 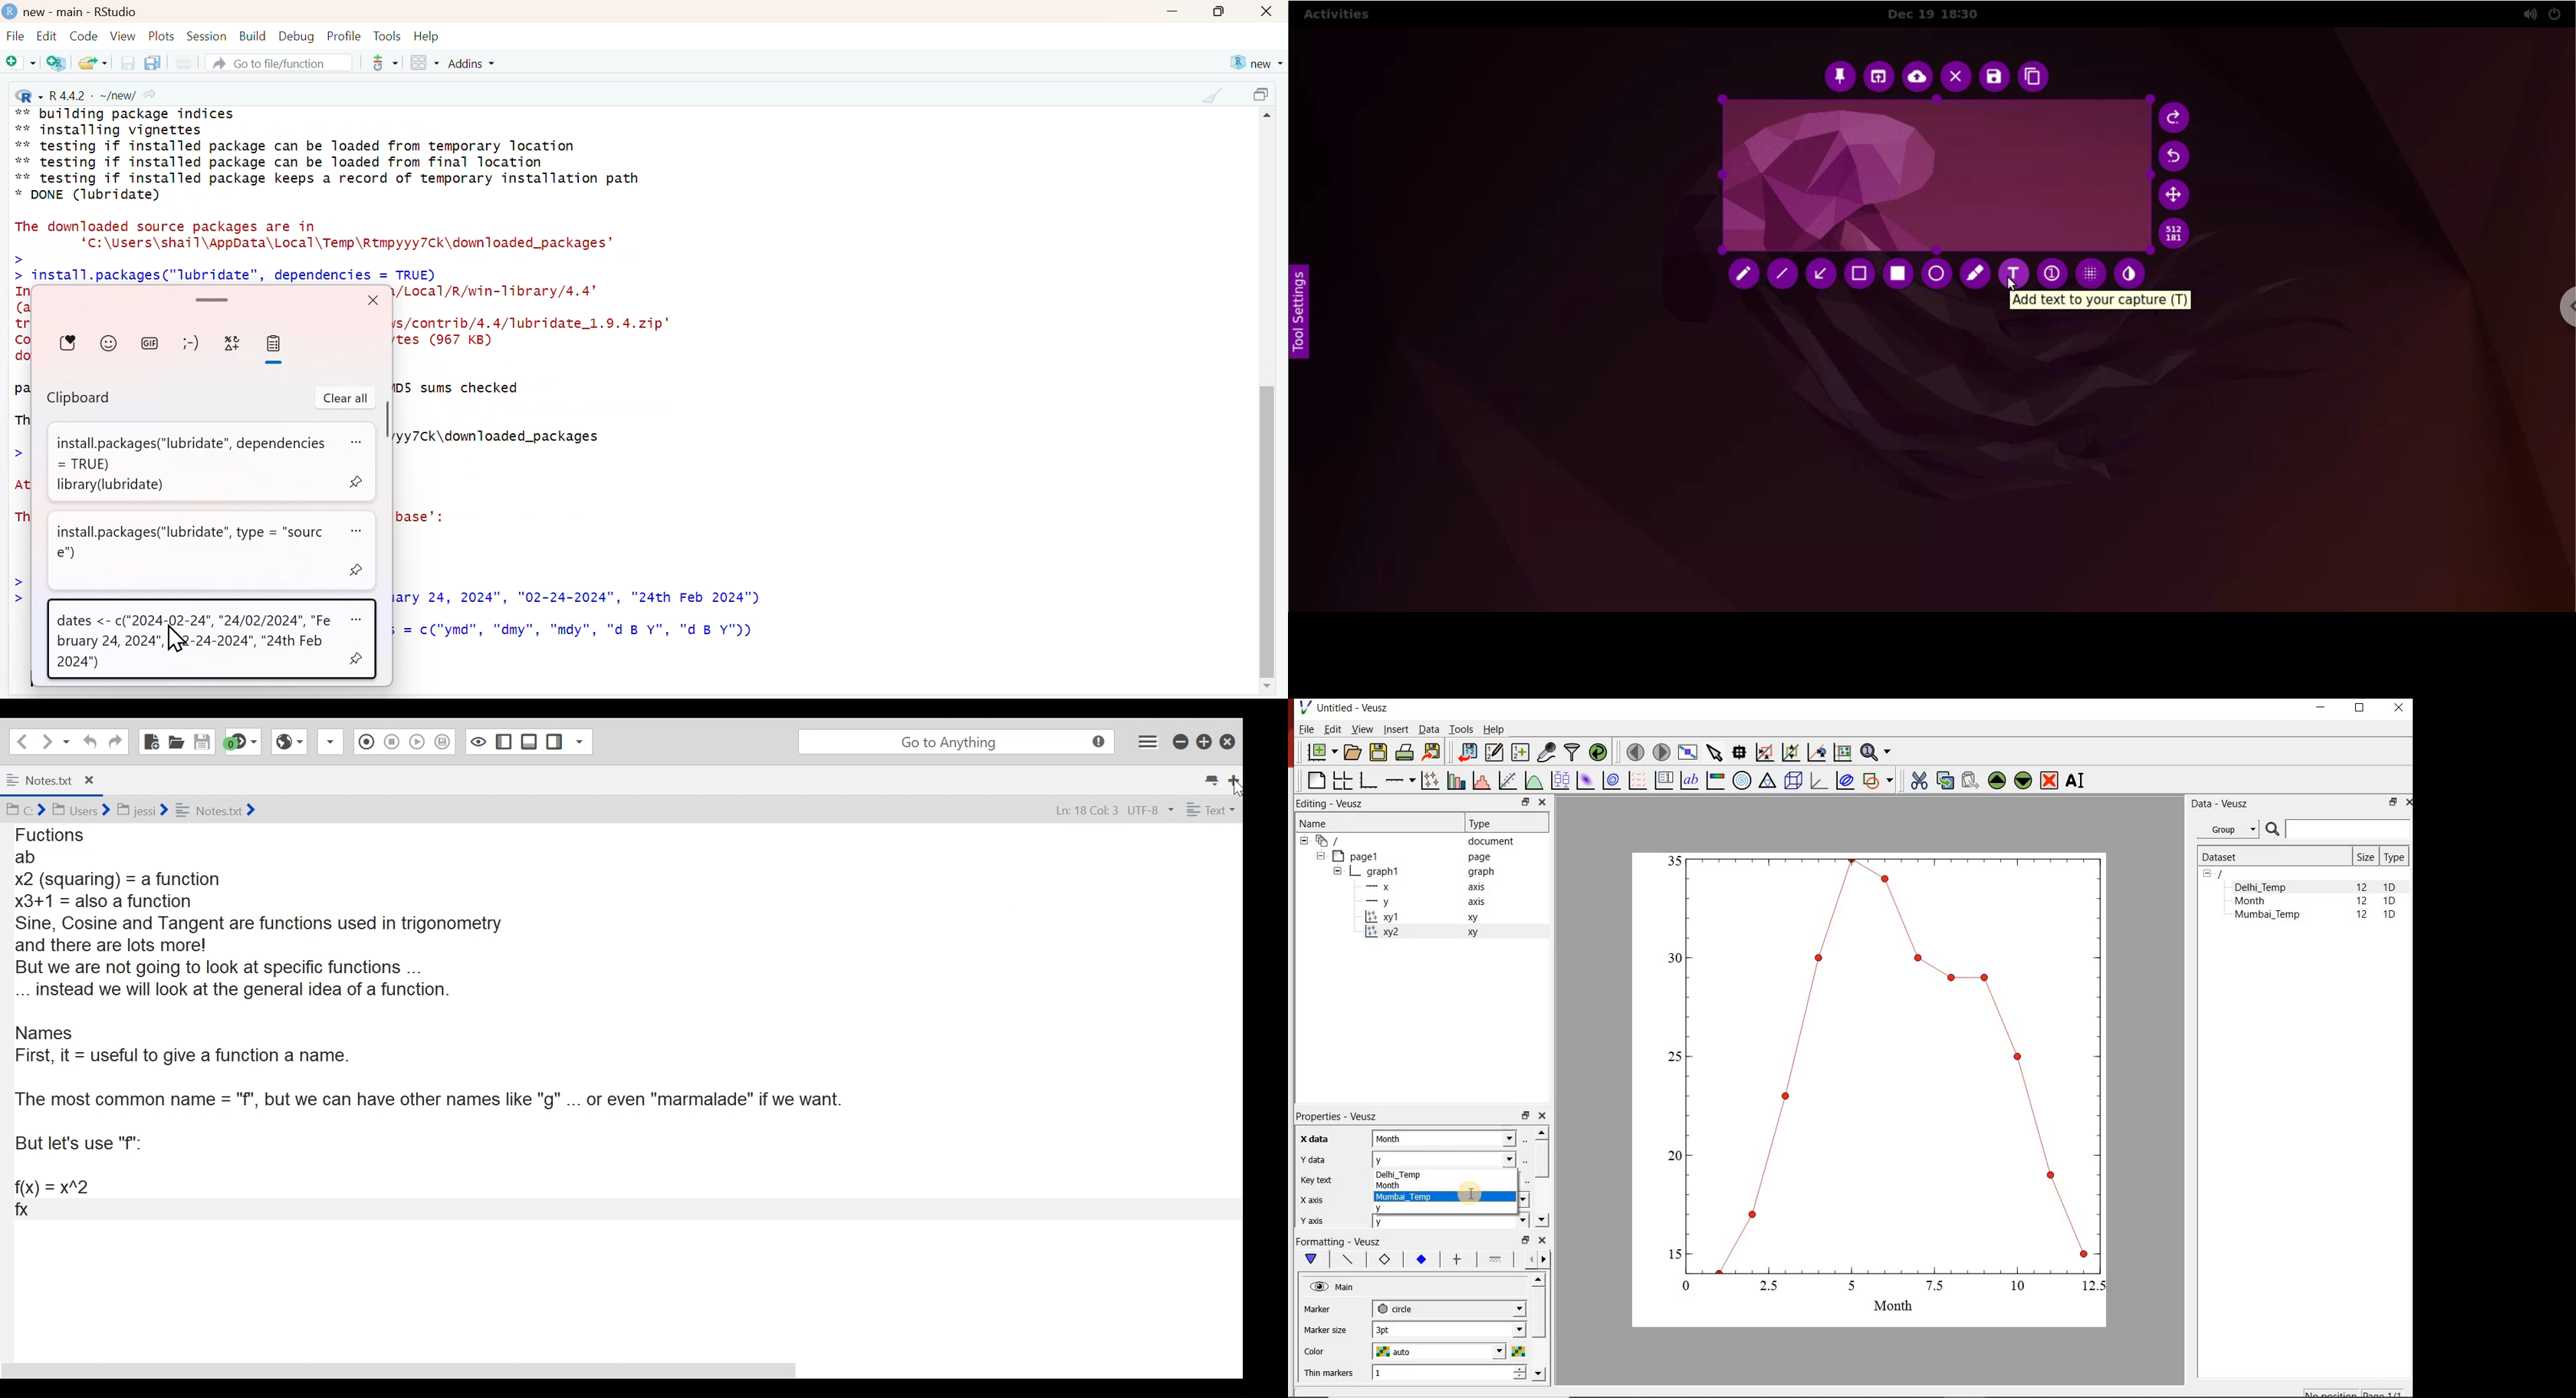 What do you see at coordinates (15, 38) in the screenshot?
I see `File` at bounding box center [15, 38].